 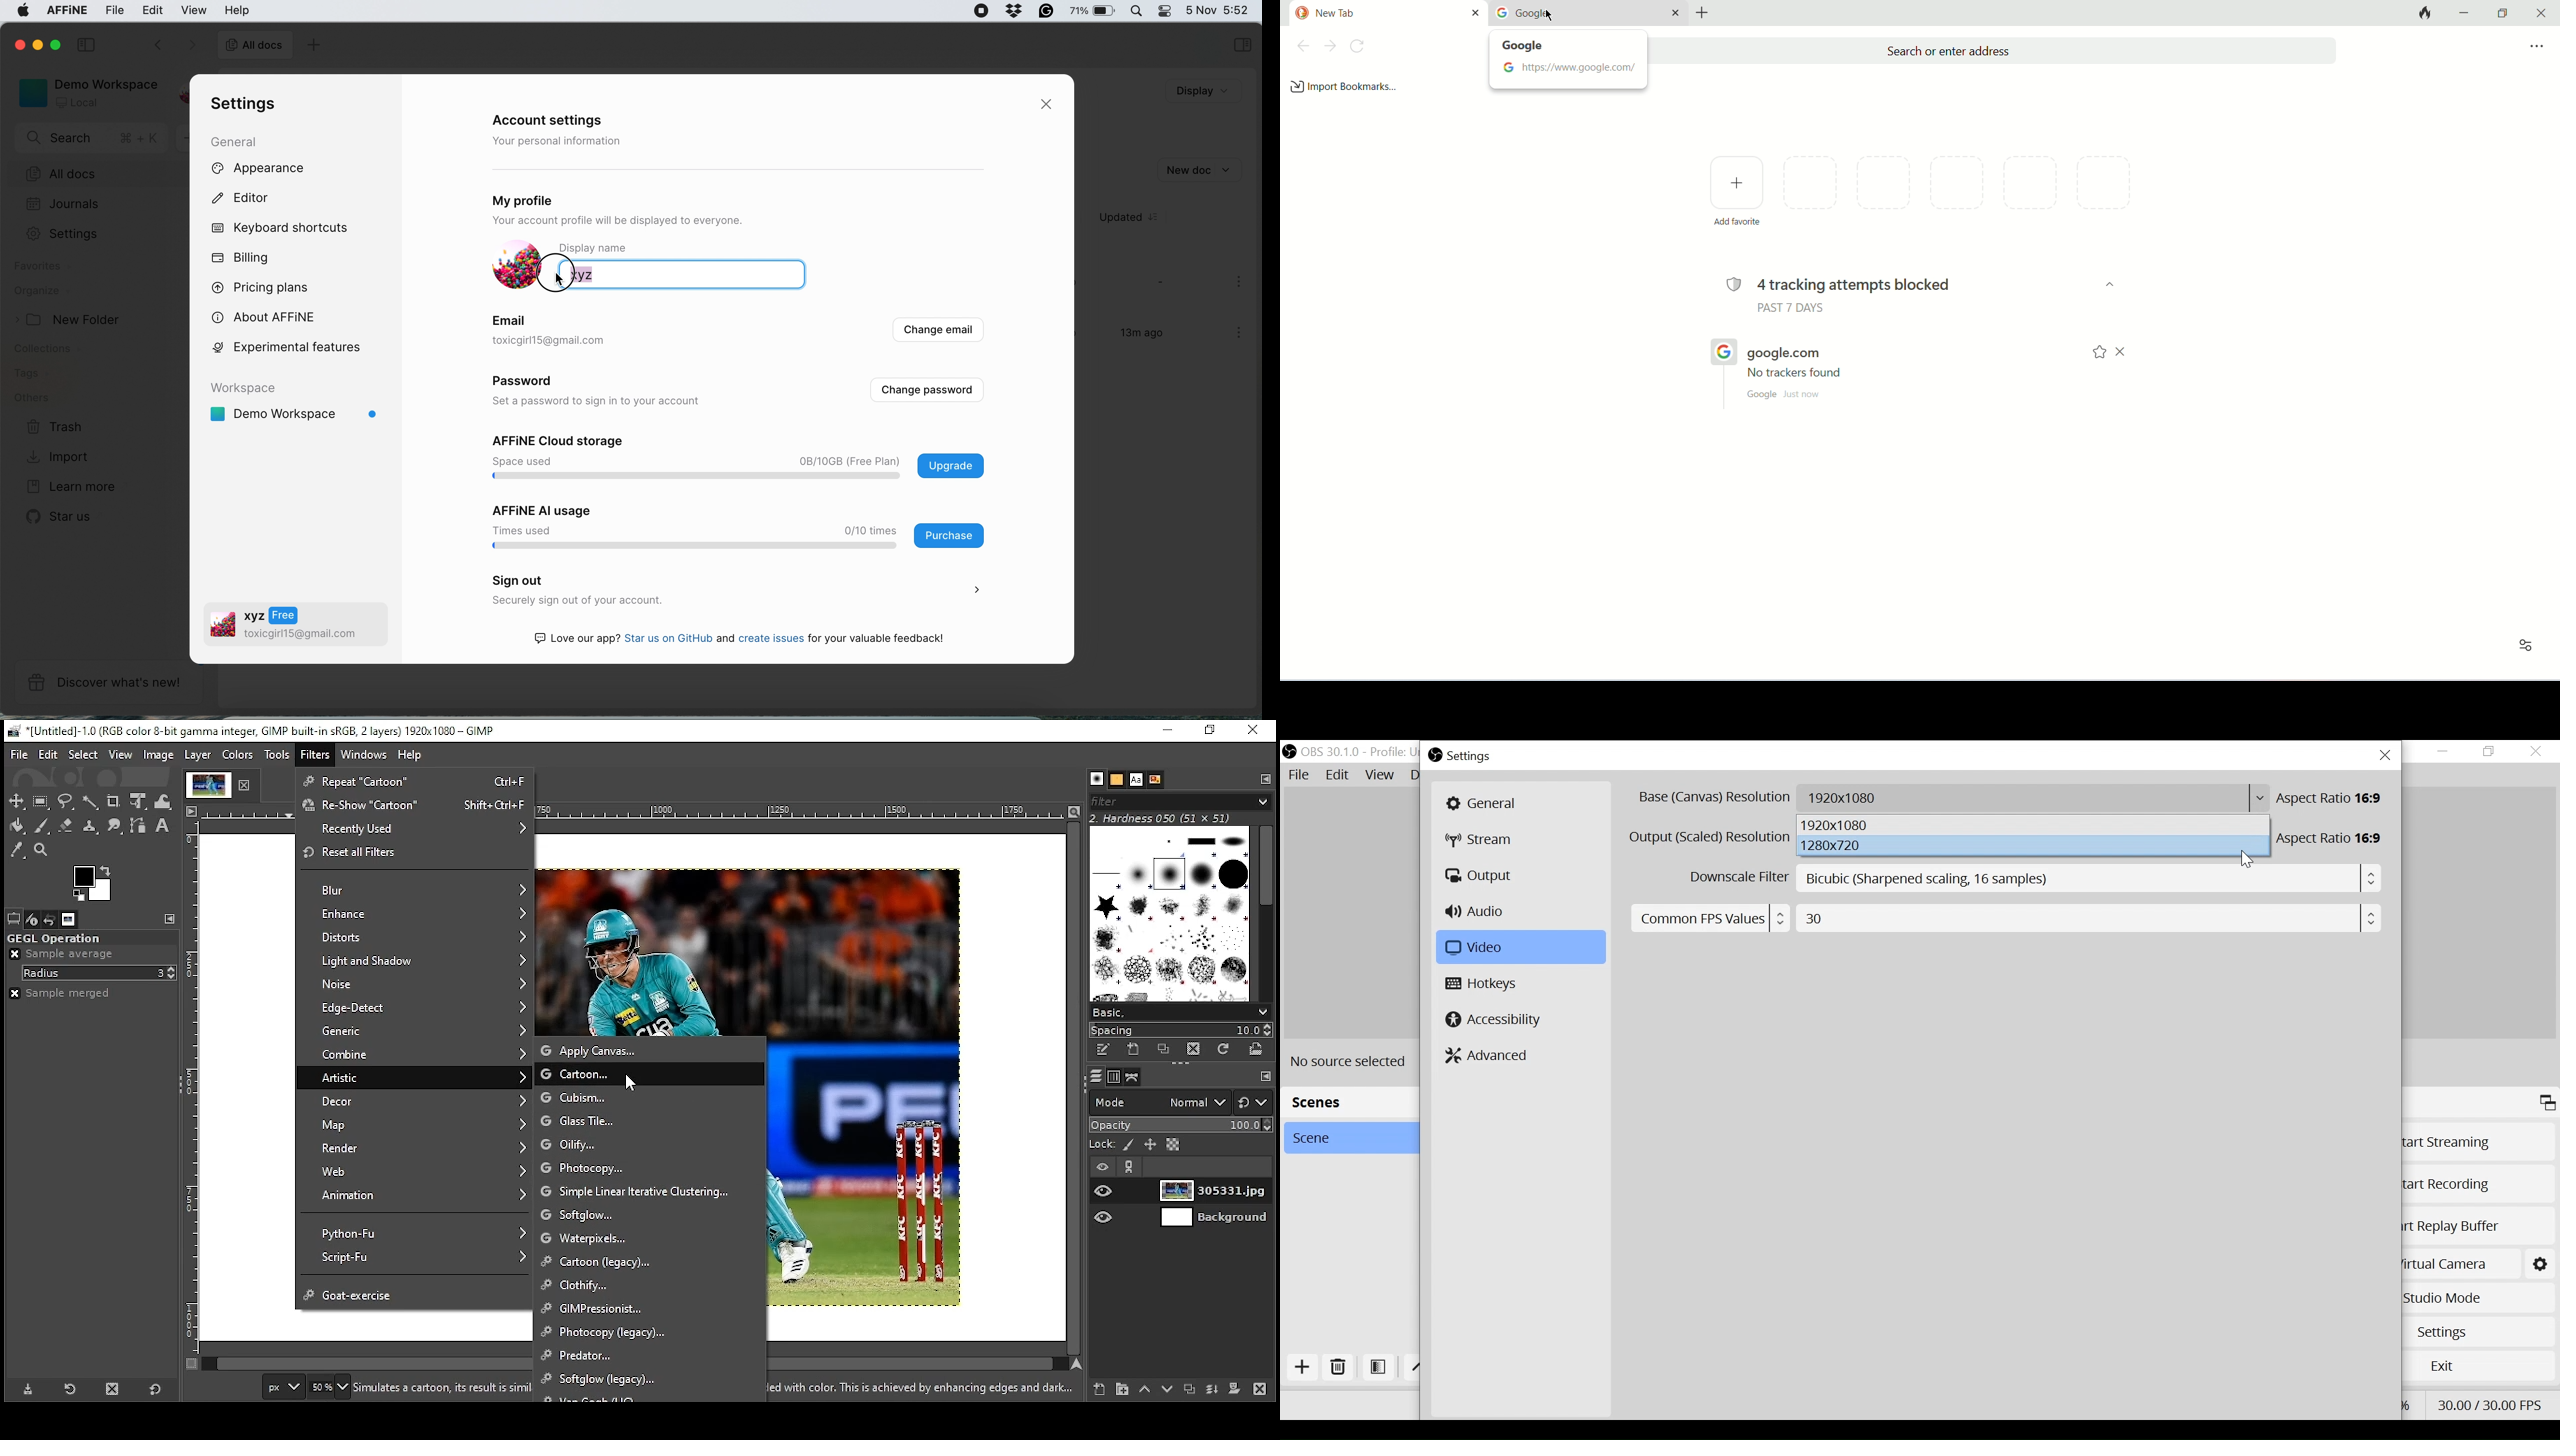 What do you see at coordinates (1329, 47) in the screenshot?
I see `next` at bounding box center [1329, 47].